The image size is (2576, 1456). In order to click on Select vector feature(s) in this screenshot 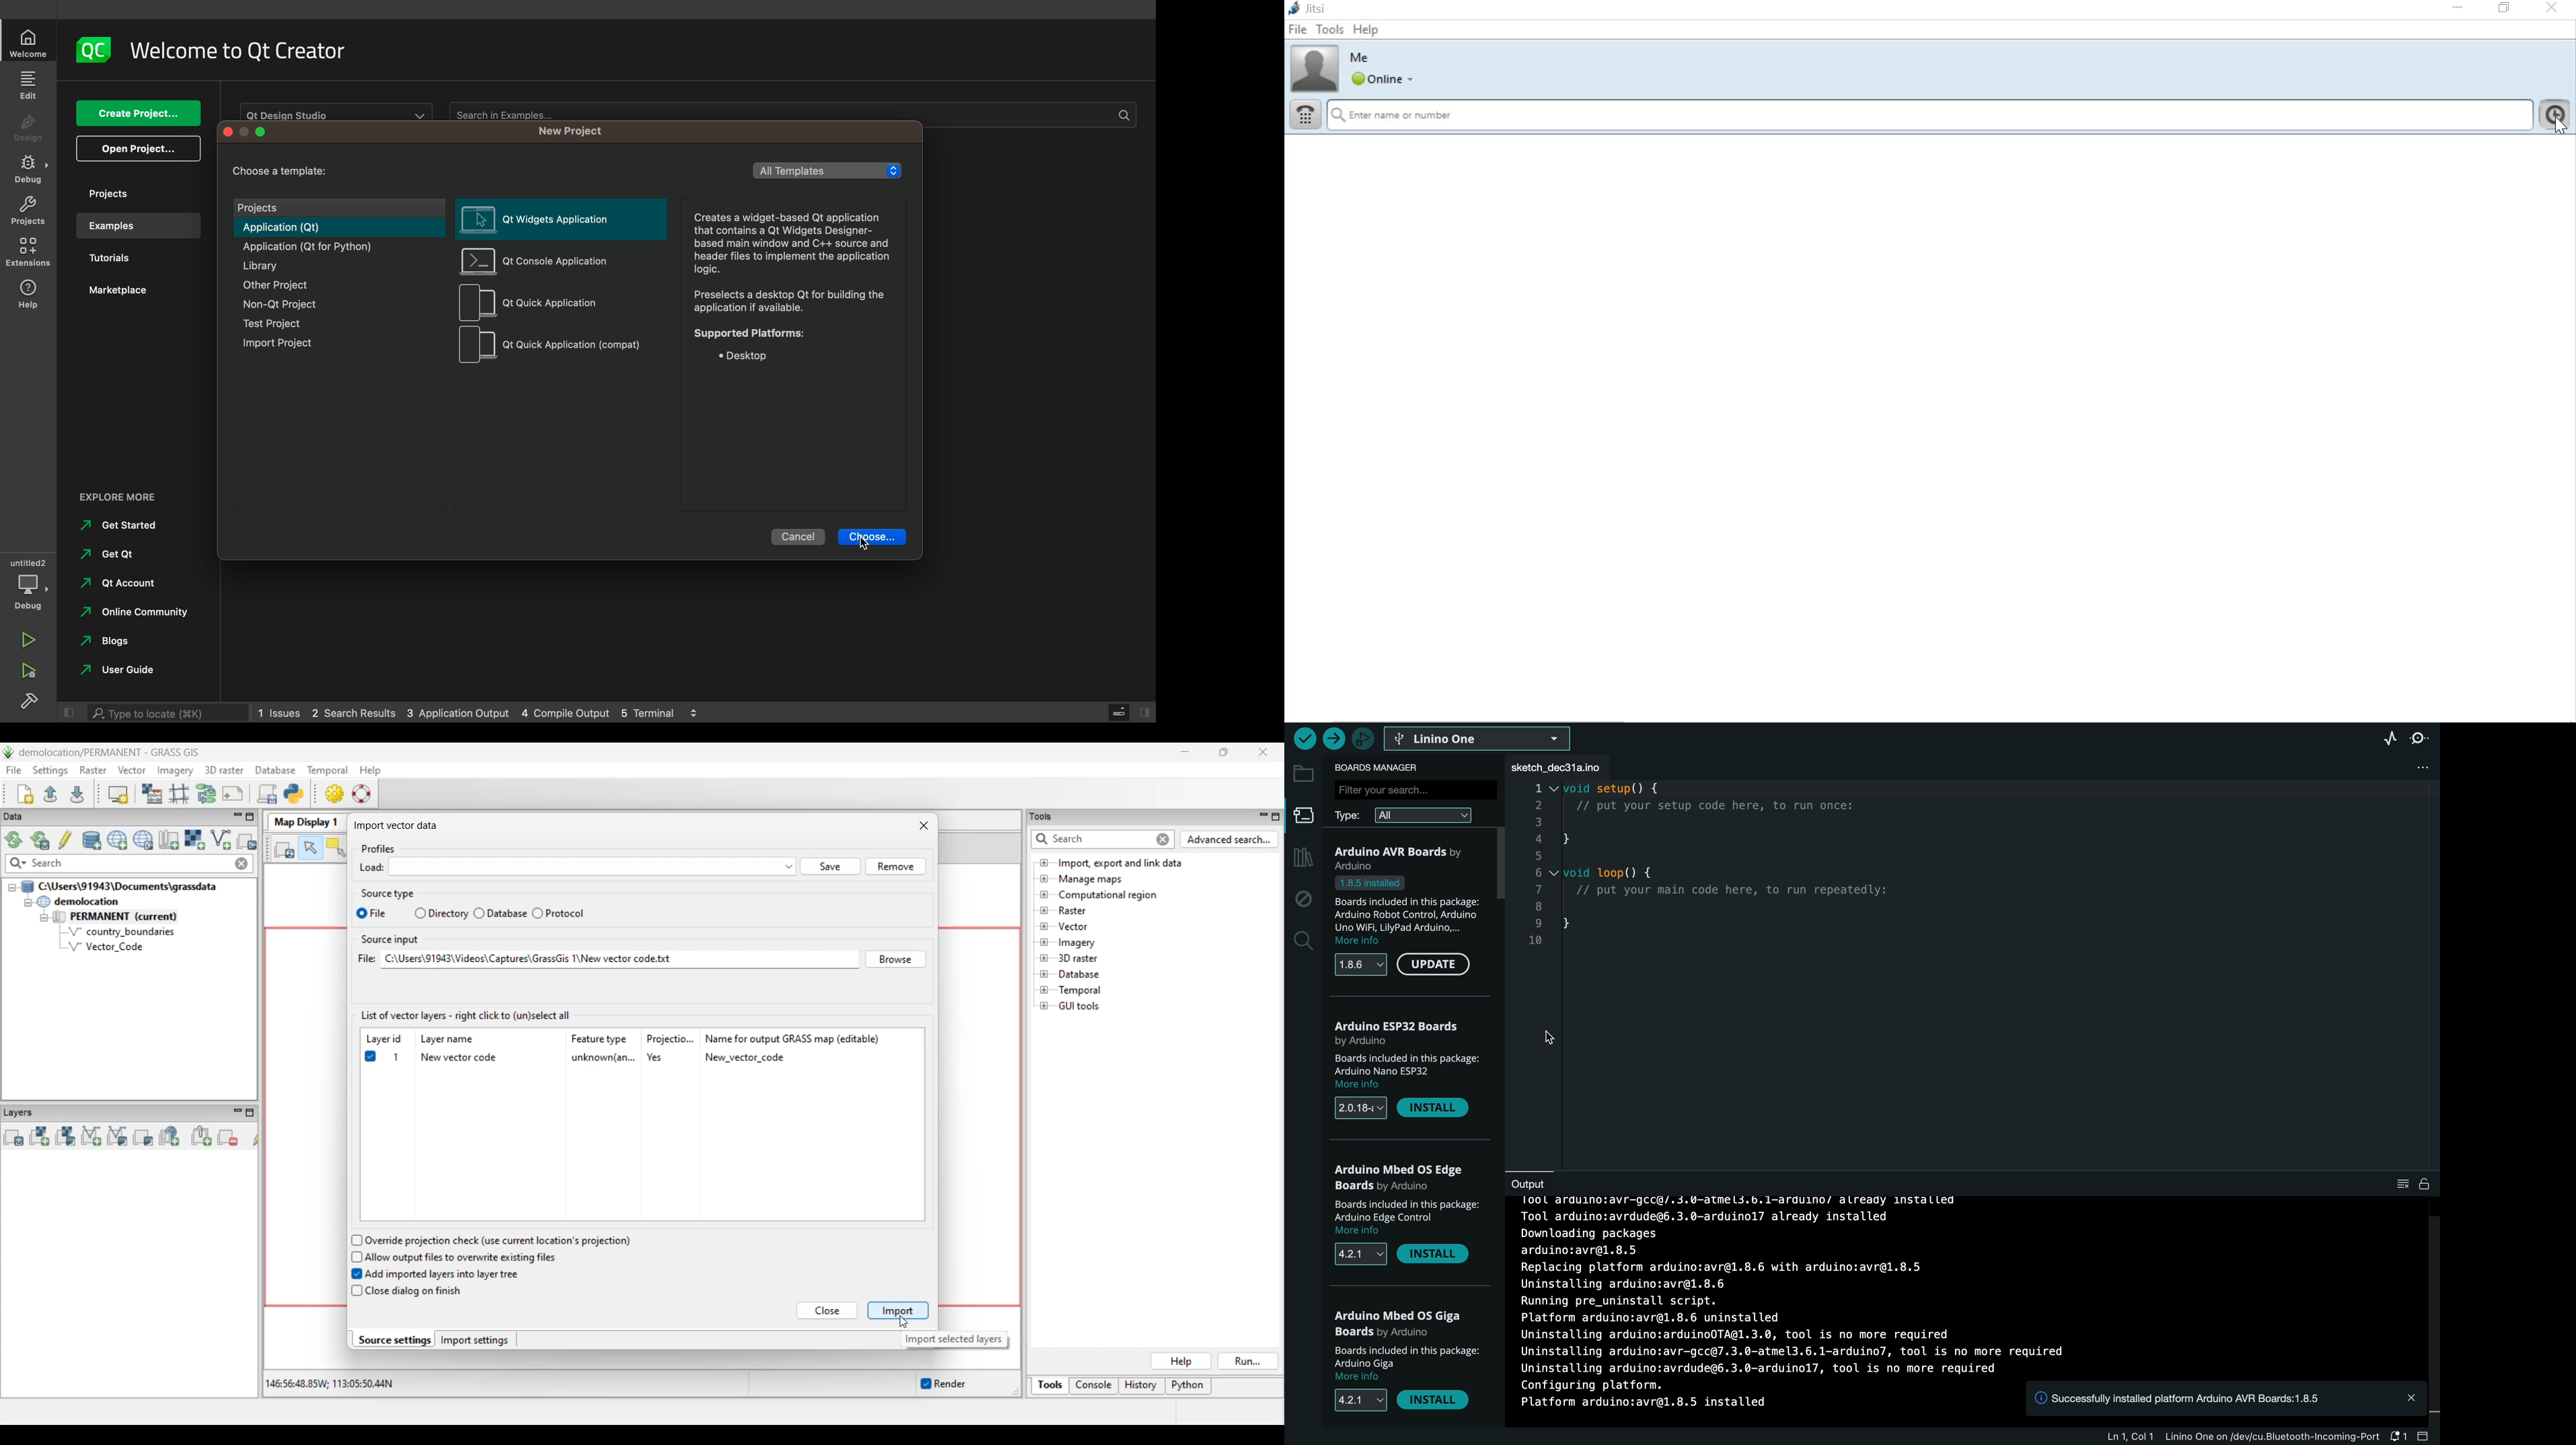, I will do `click(336, 848)`.